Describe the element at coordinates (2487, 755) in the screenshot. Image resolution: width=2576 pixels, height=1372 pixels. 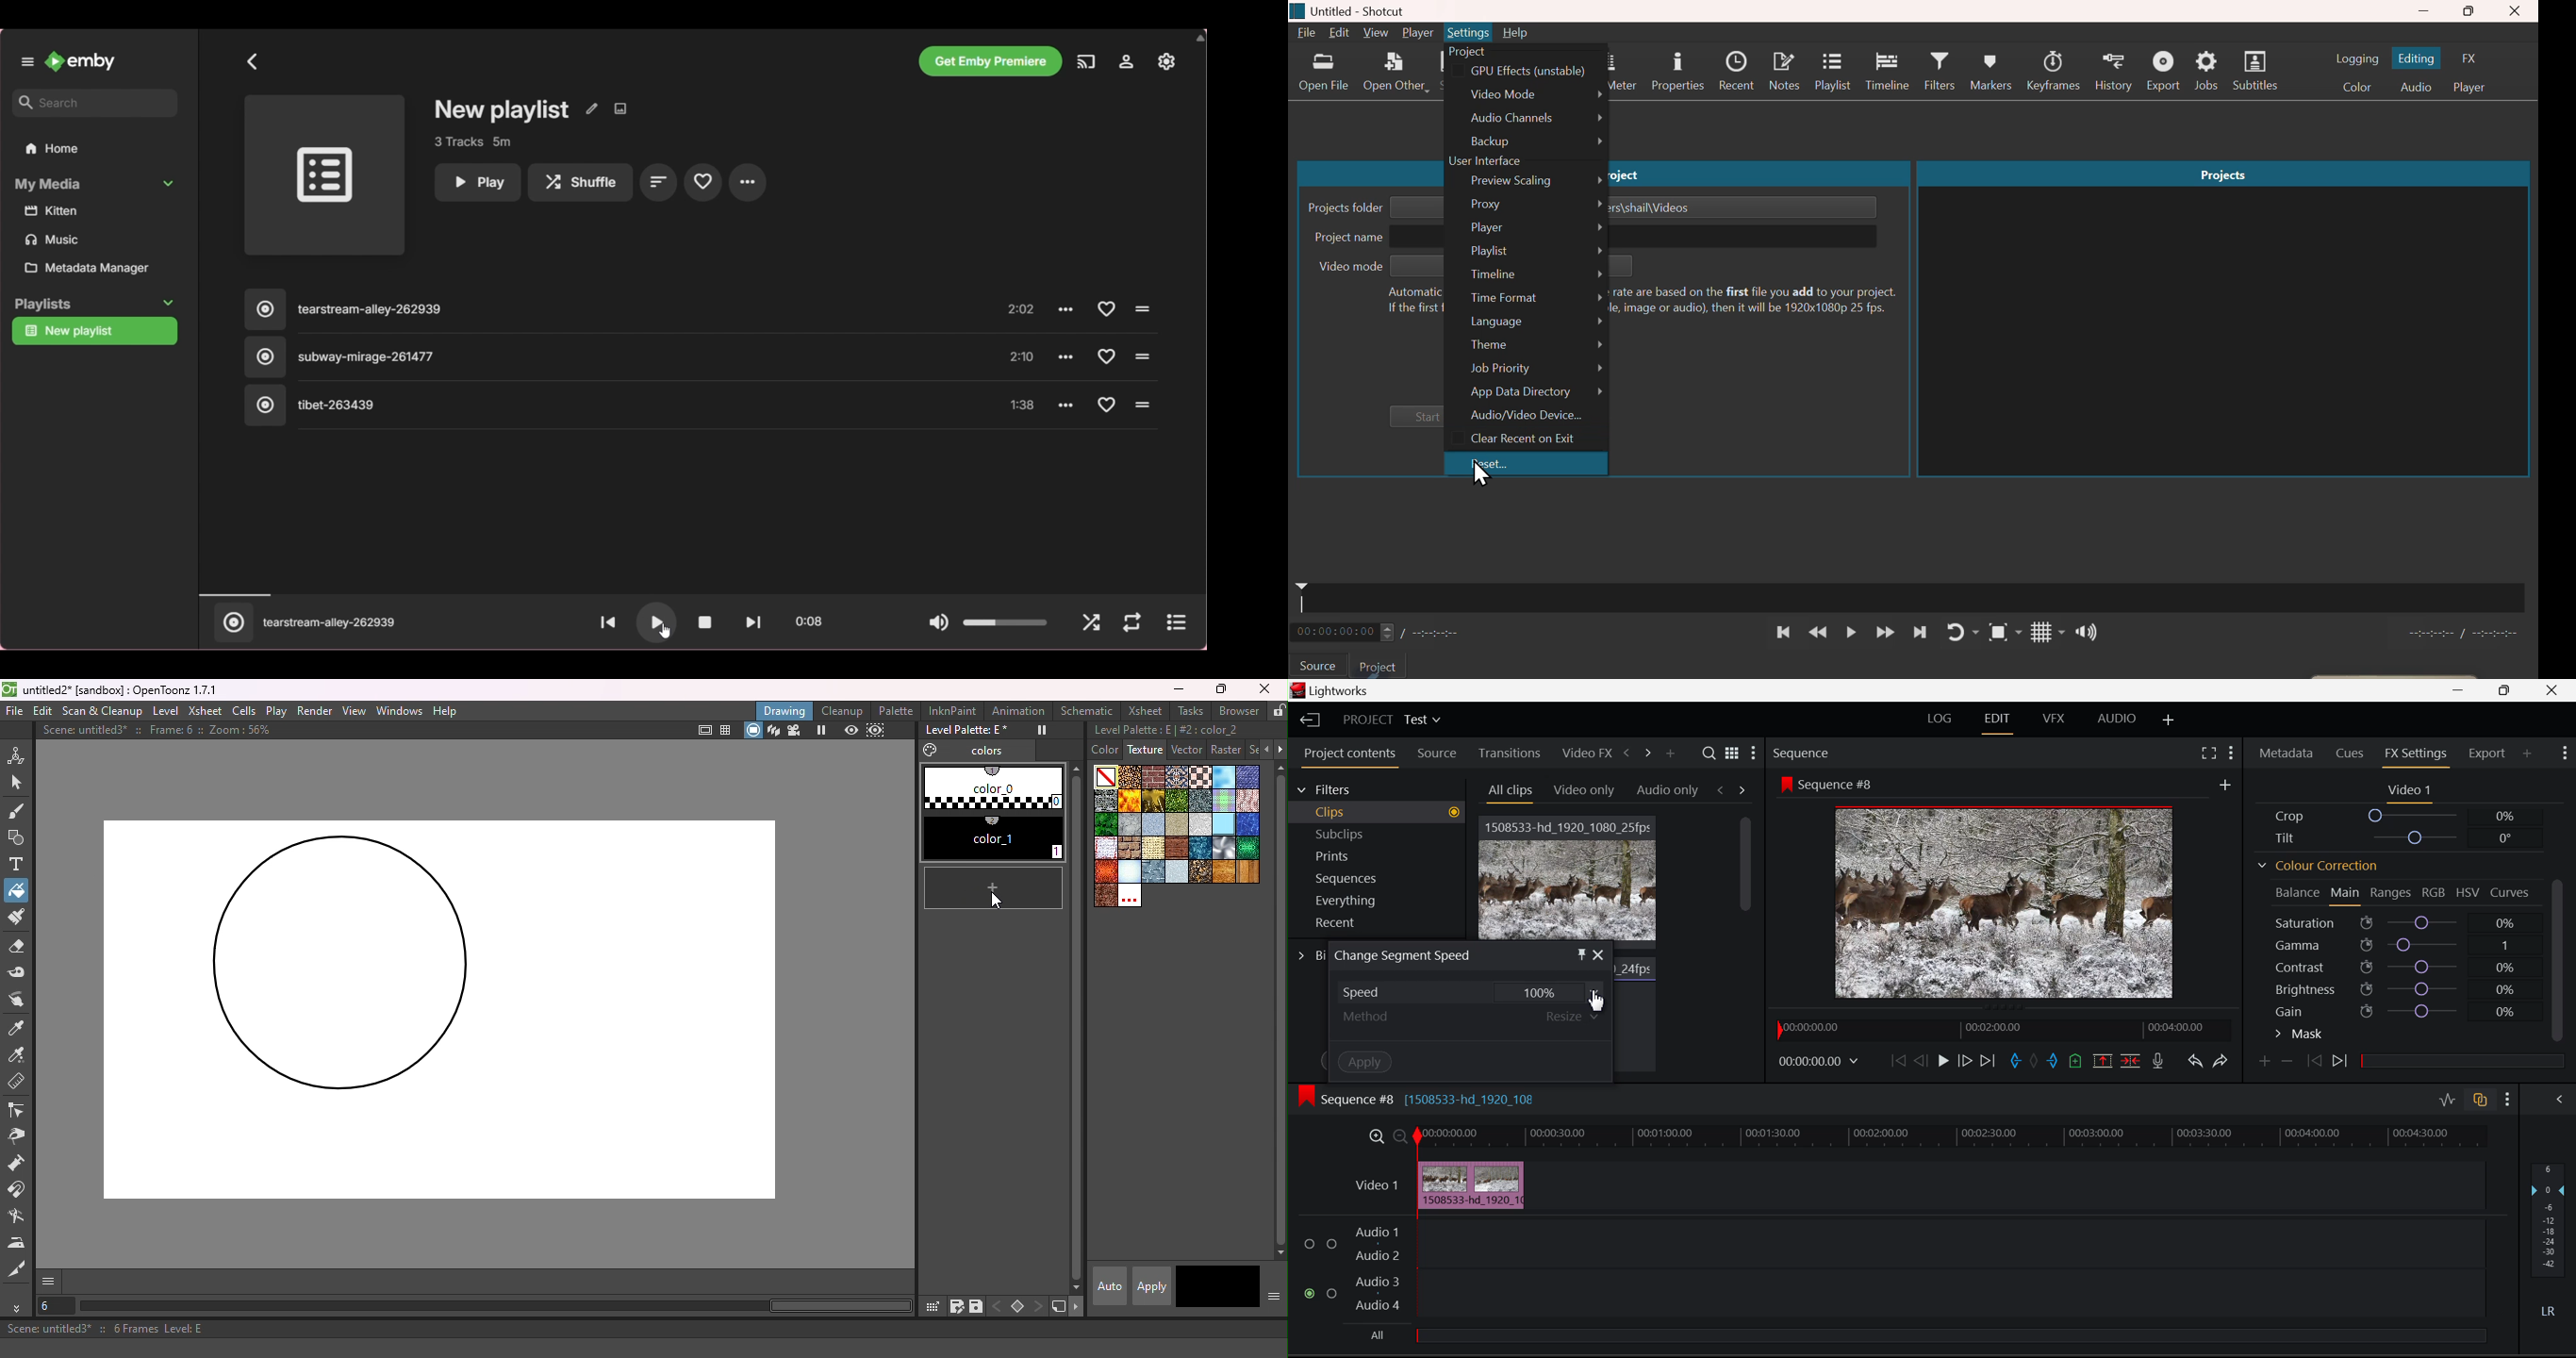
I see `Export` at that location.